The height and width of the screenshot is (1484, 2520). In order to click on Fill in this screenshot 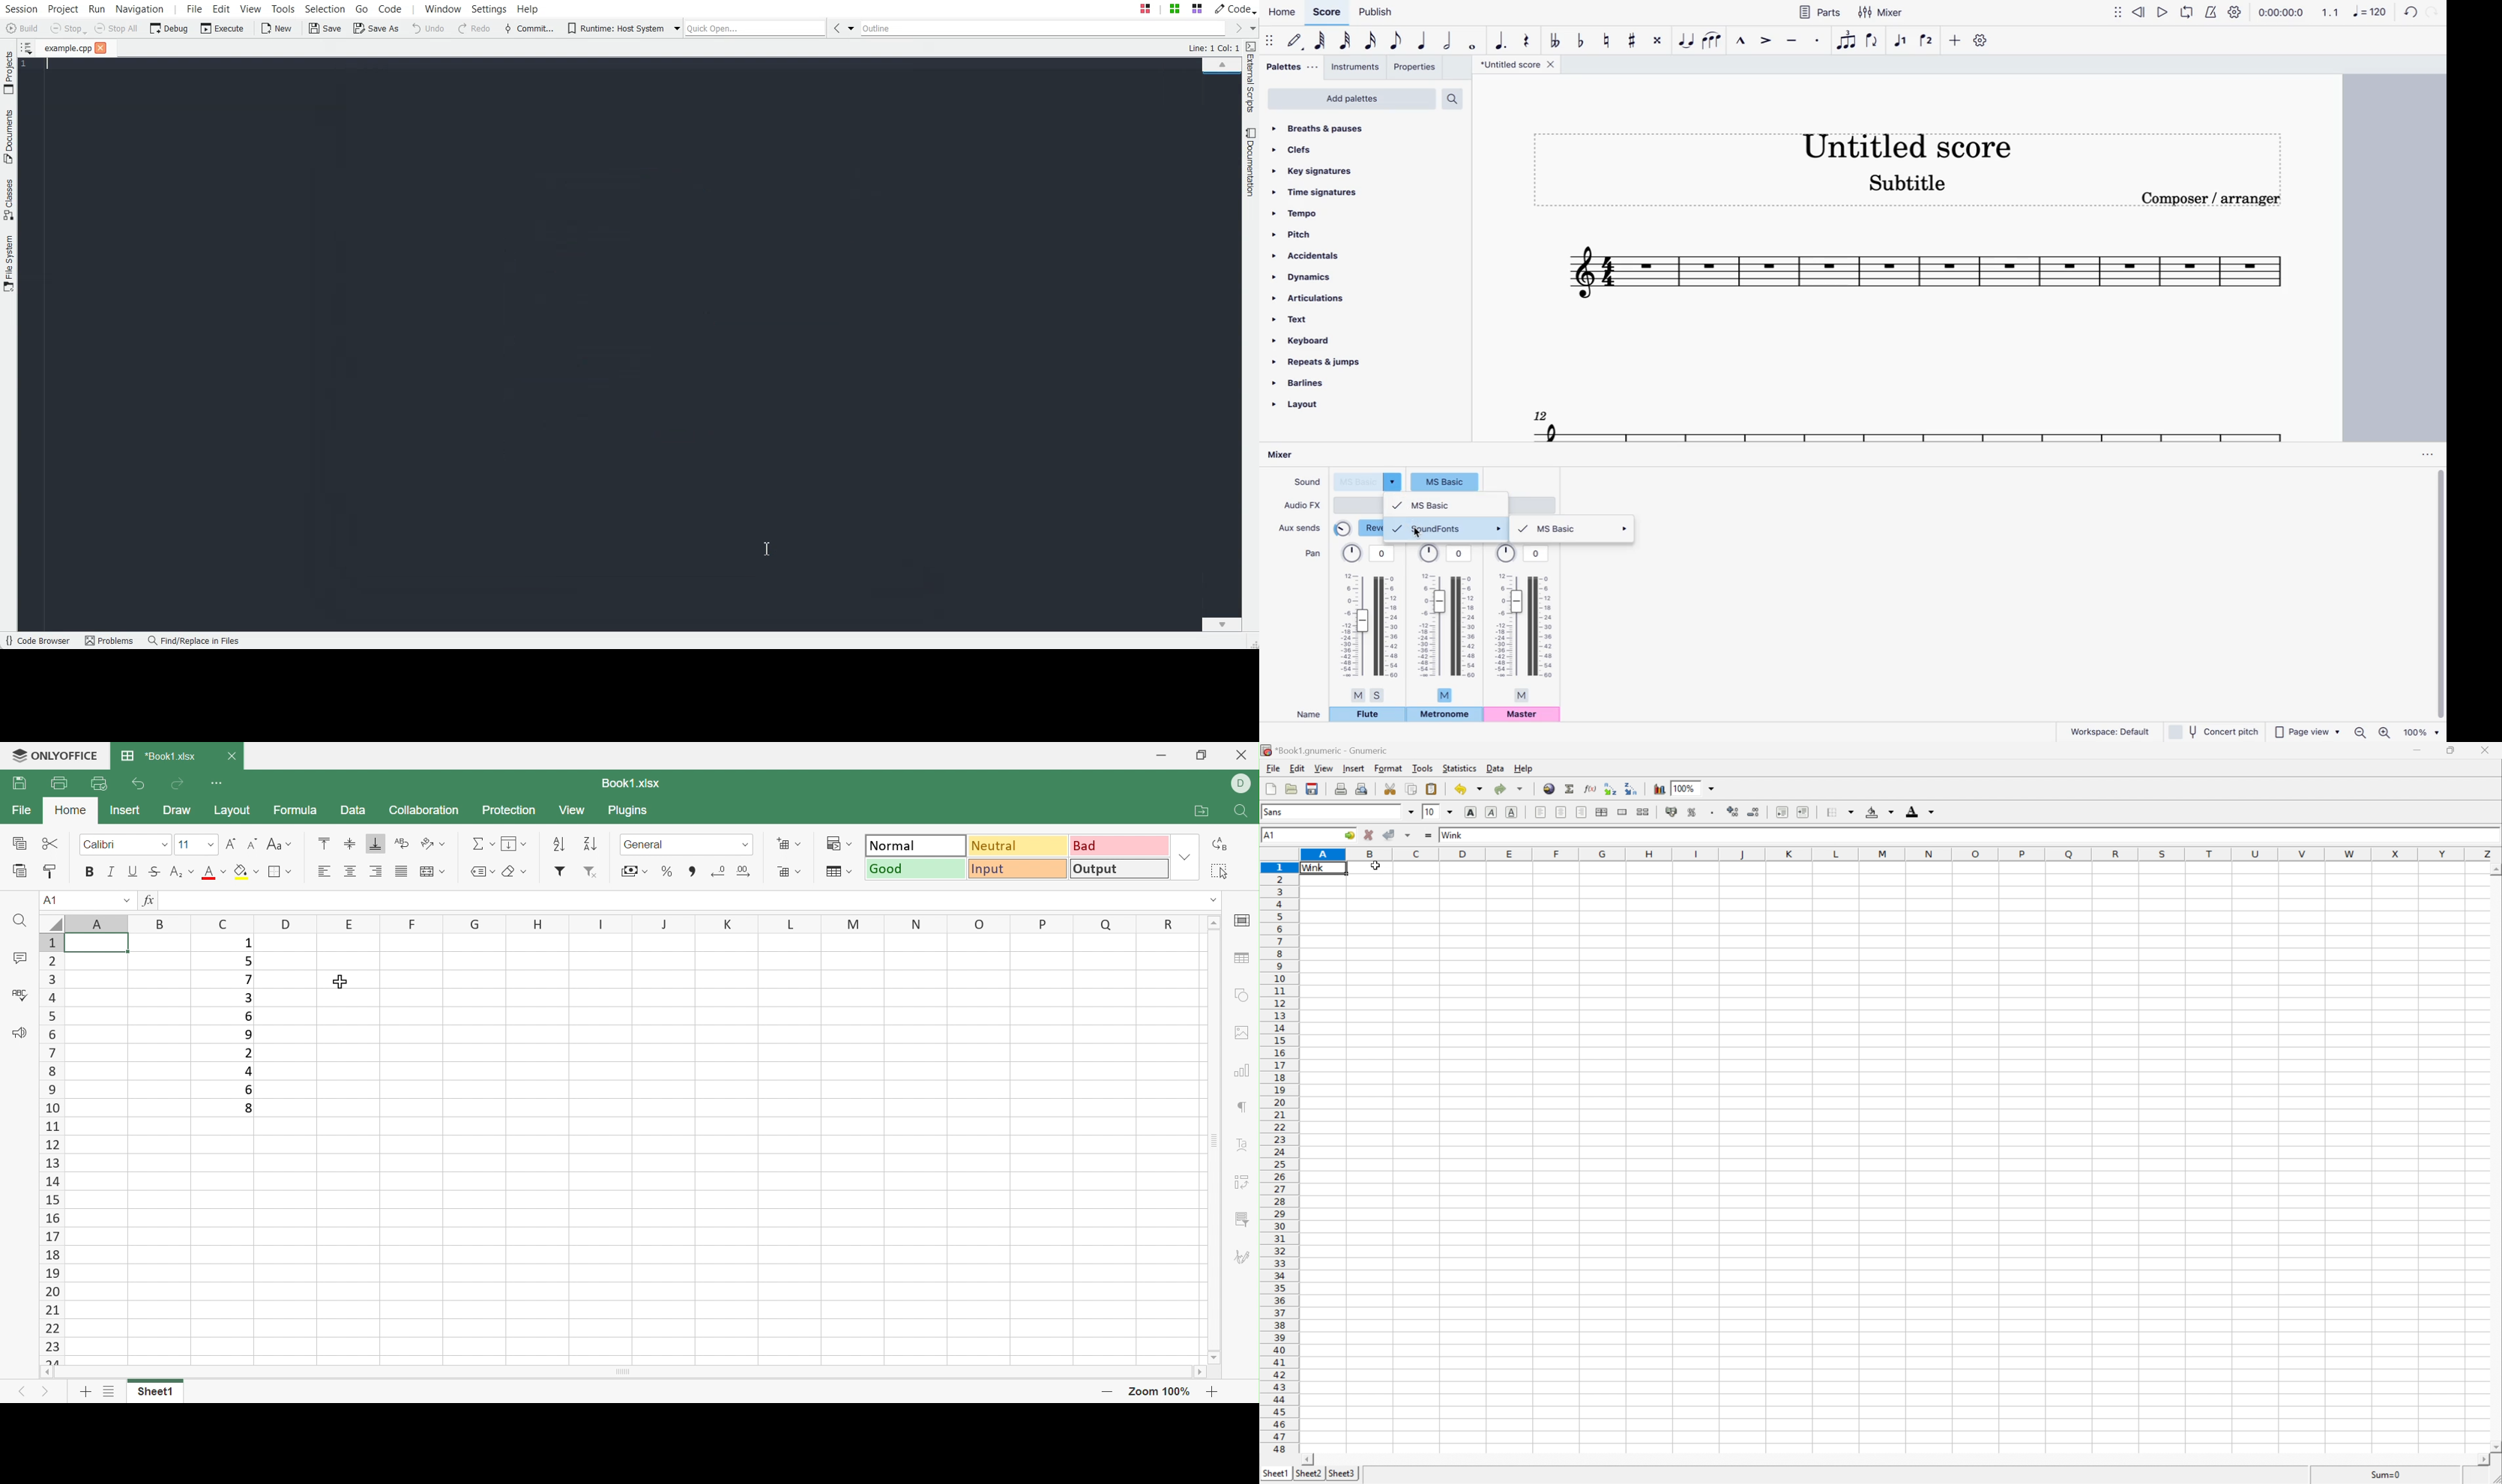, I will do `click(513, 843)`.